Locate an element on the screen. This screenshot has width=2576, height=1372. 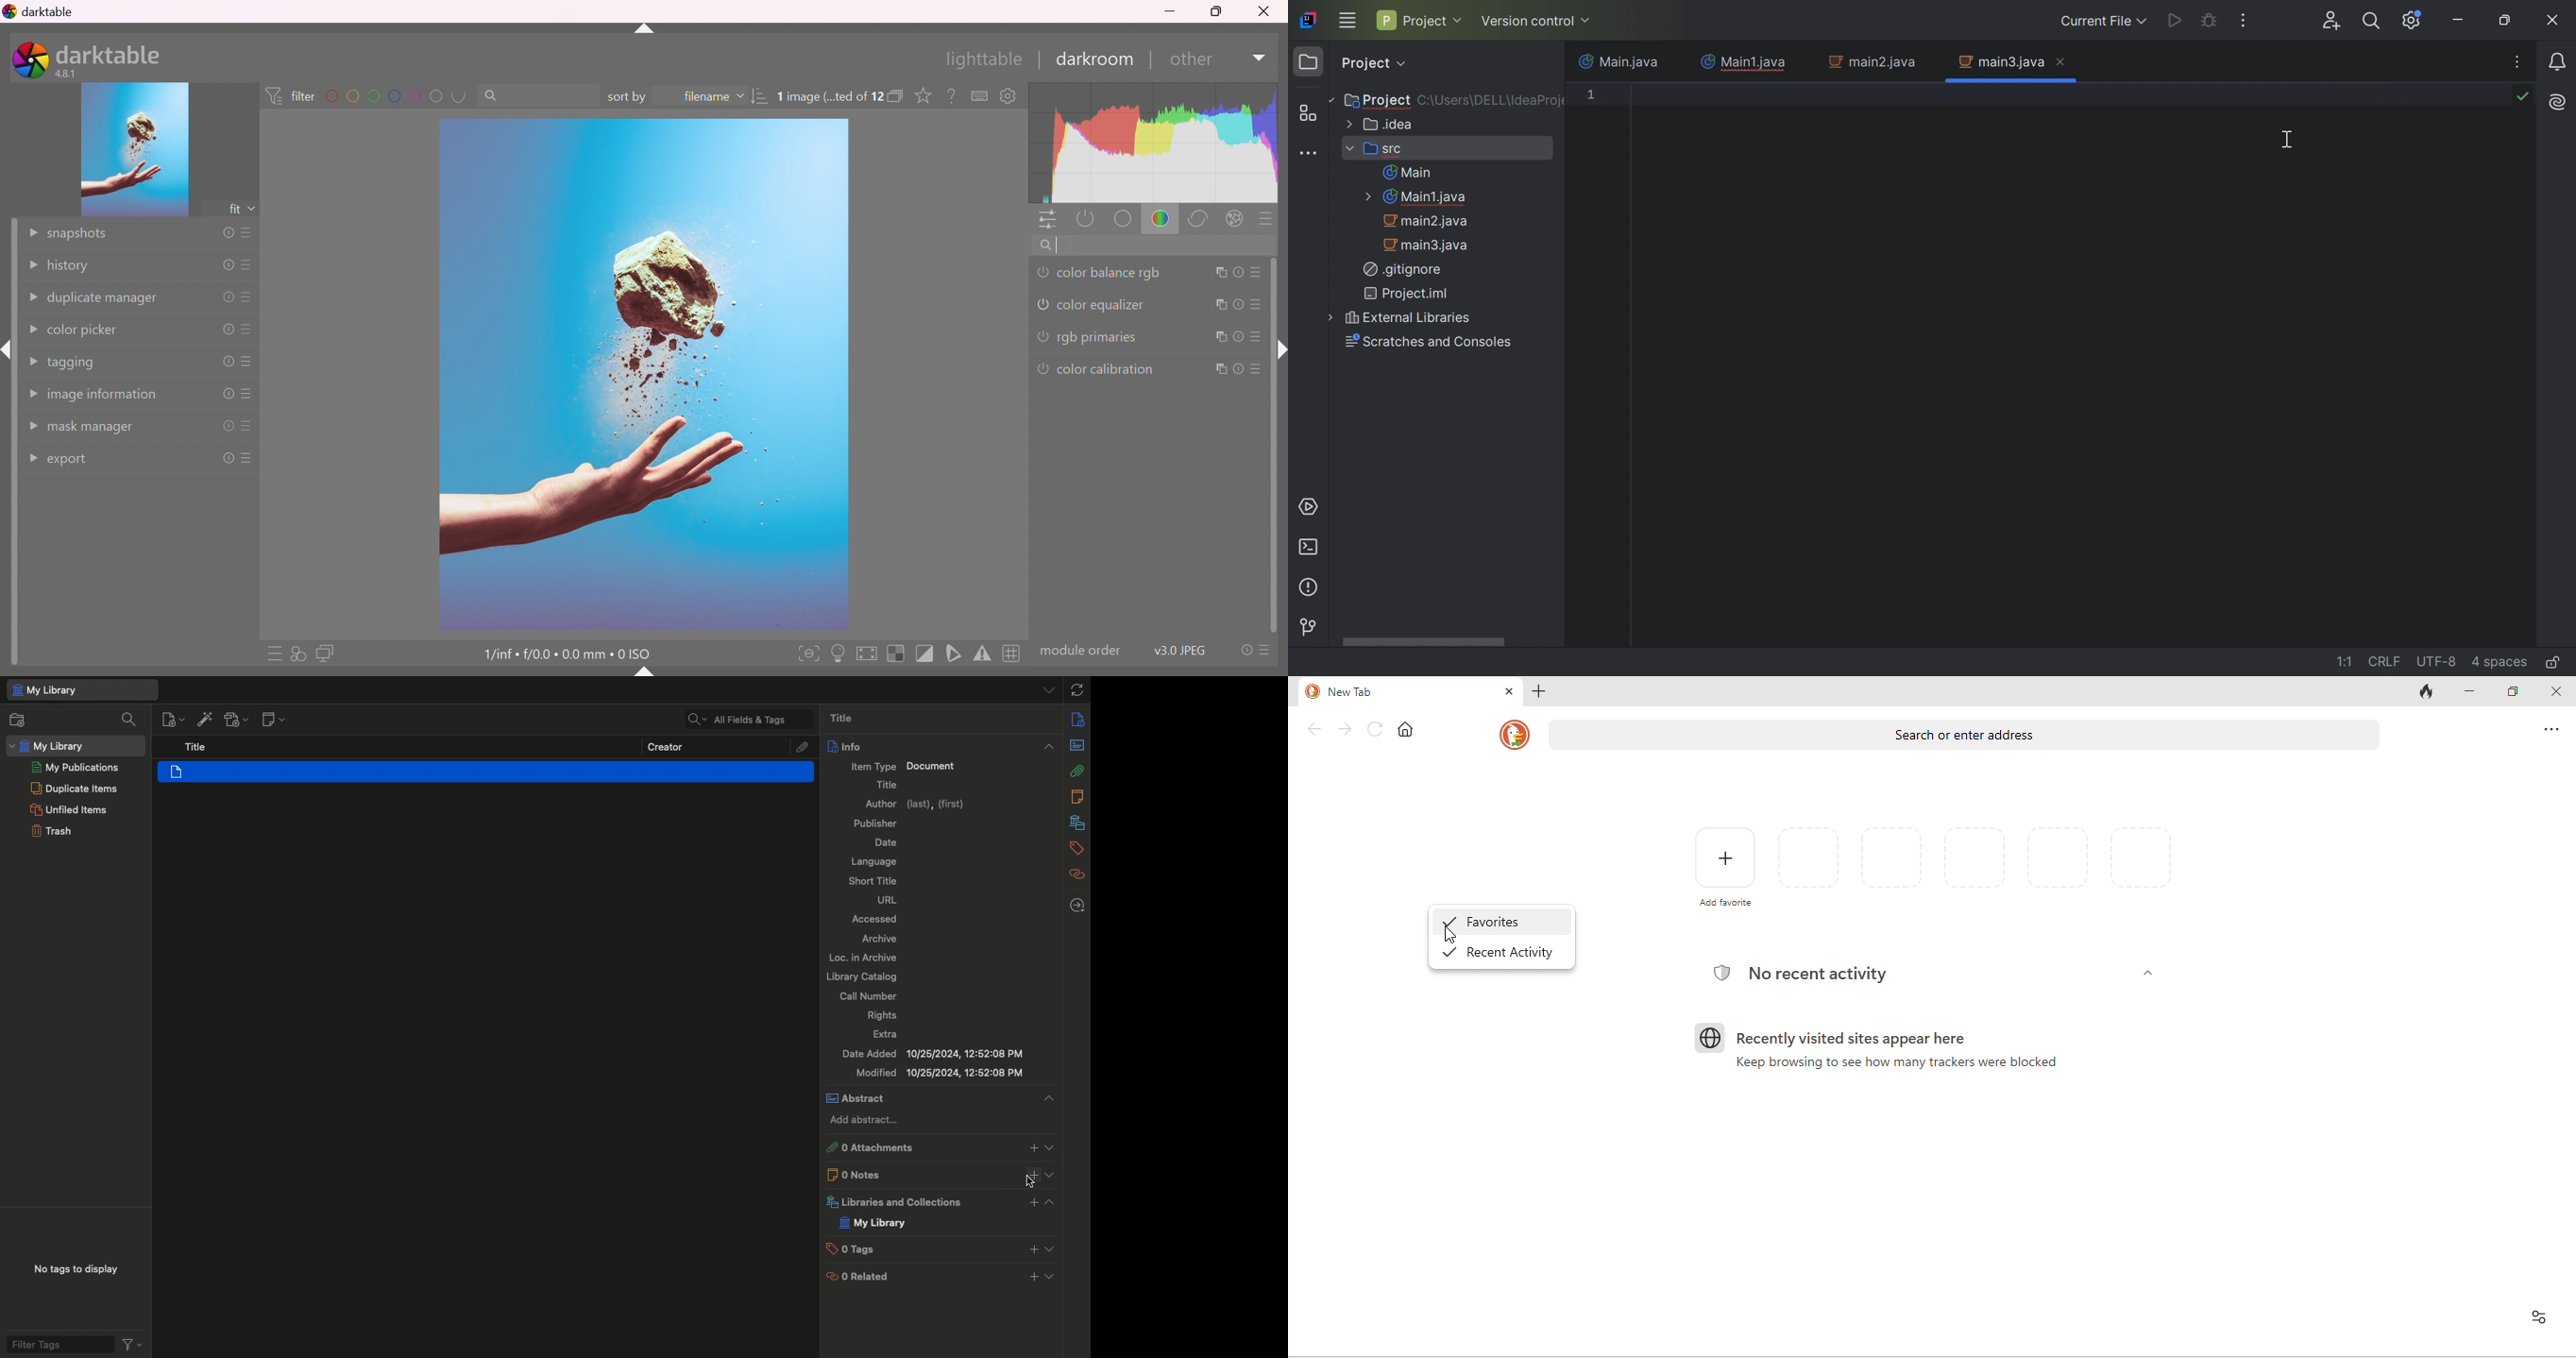
Create is located at coordinates (667, 747).